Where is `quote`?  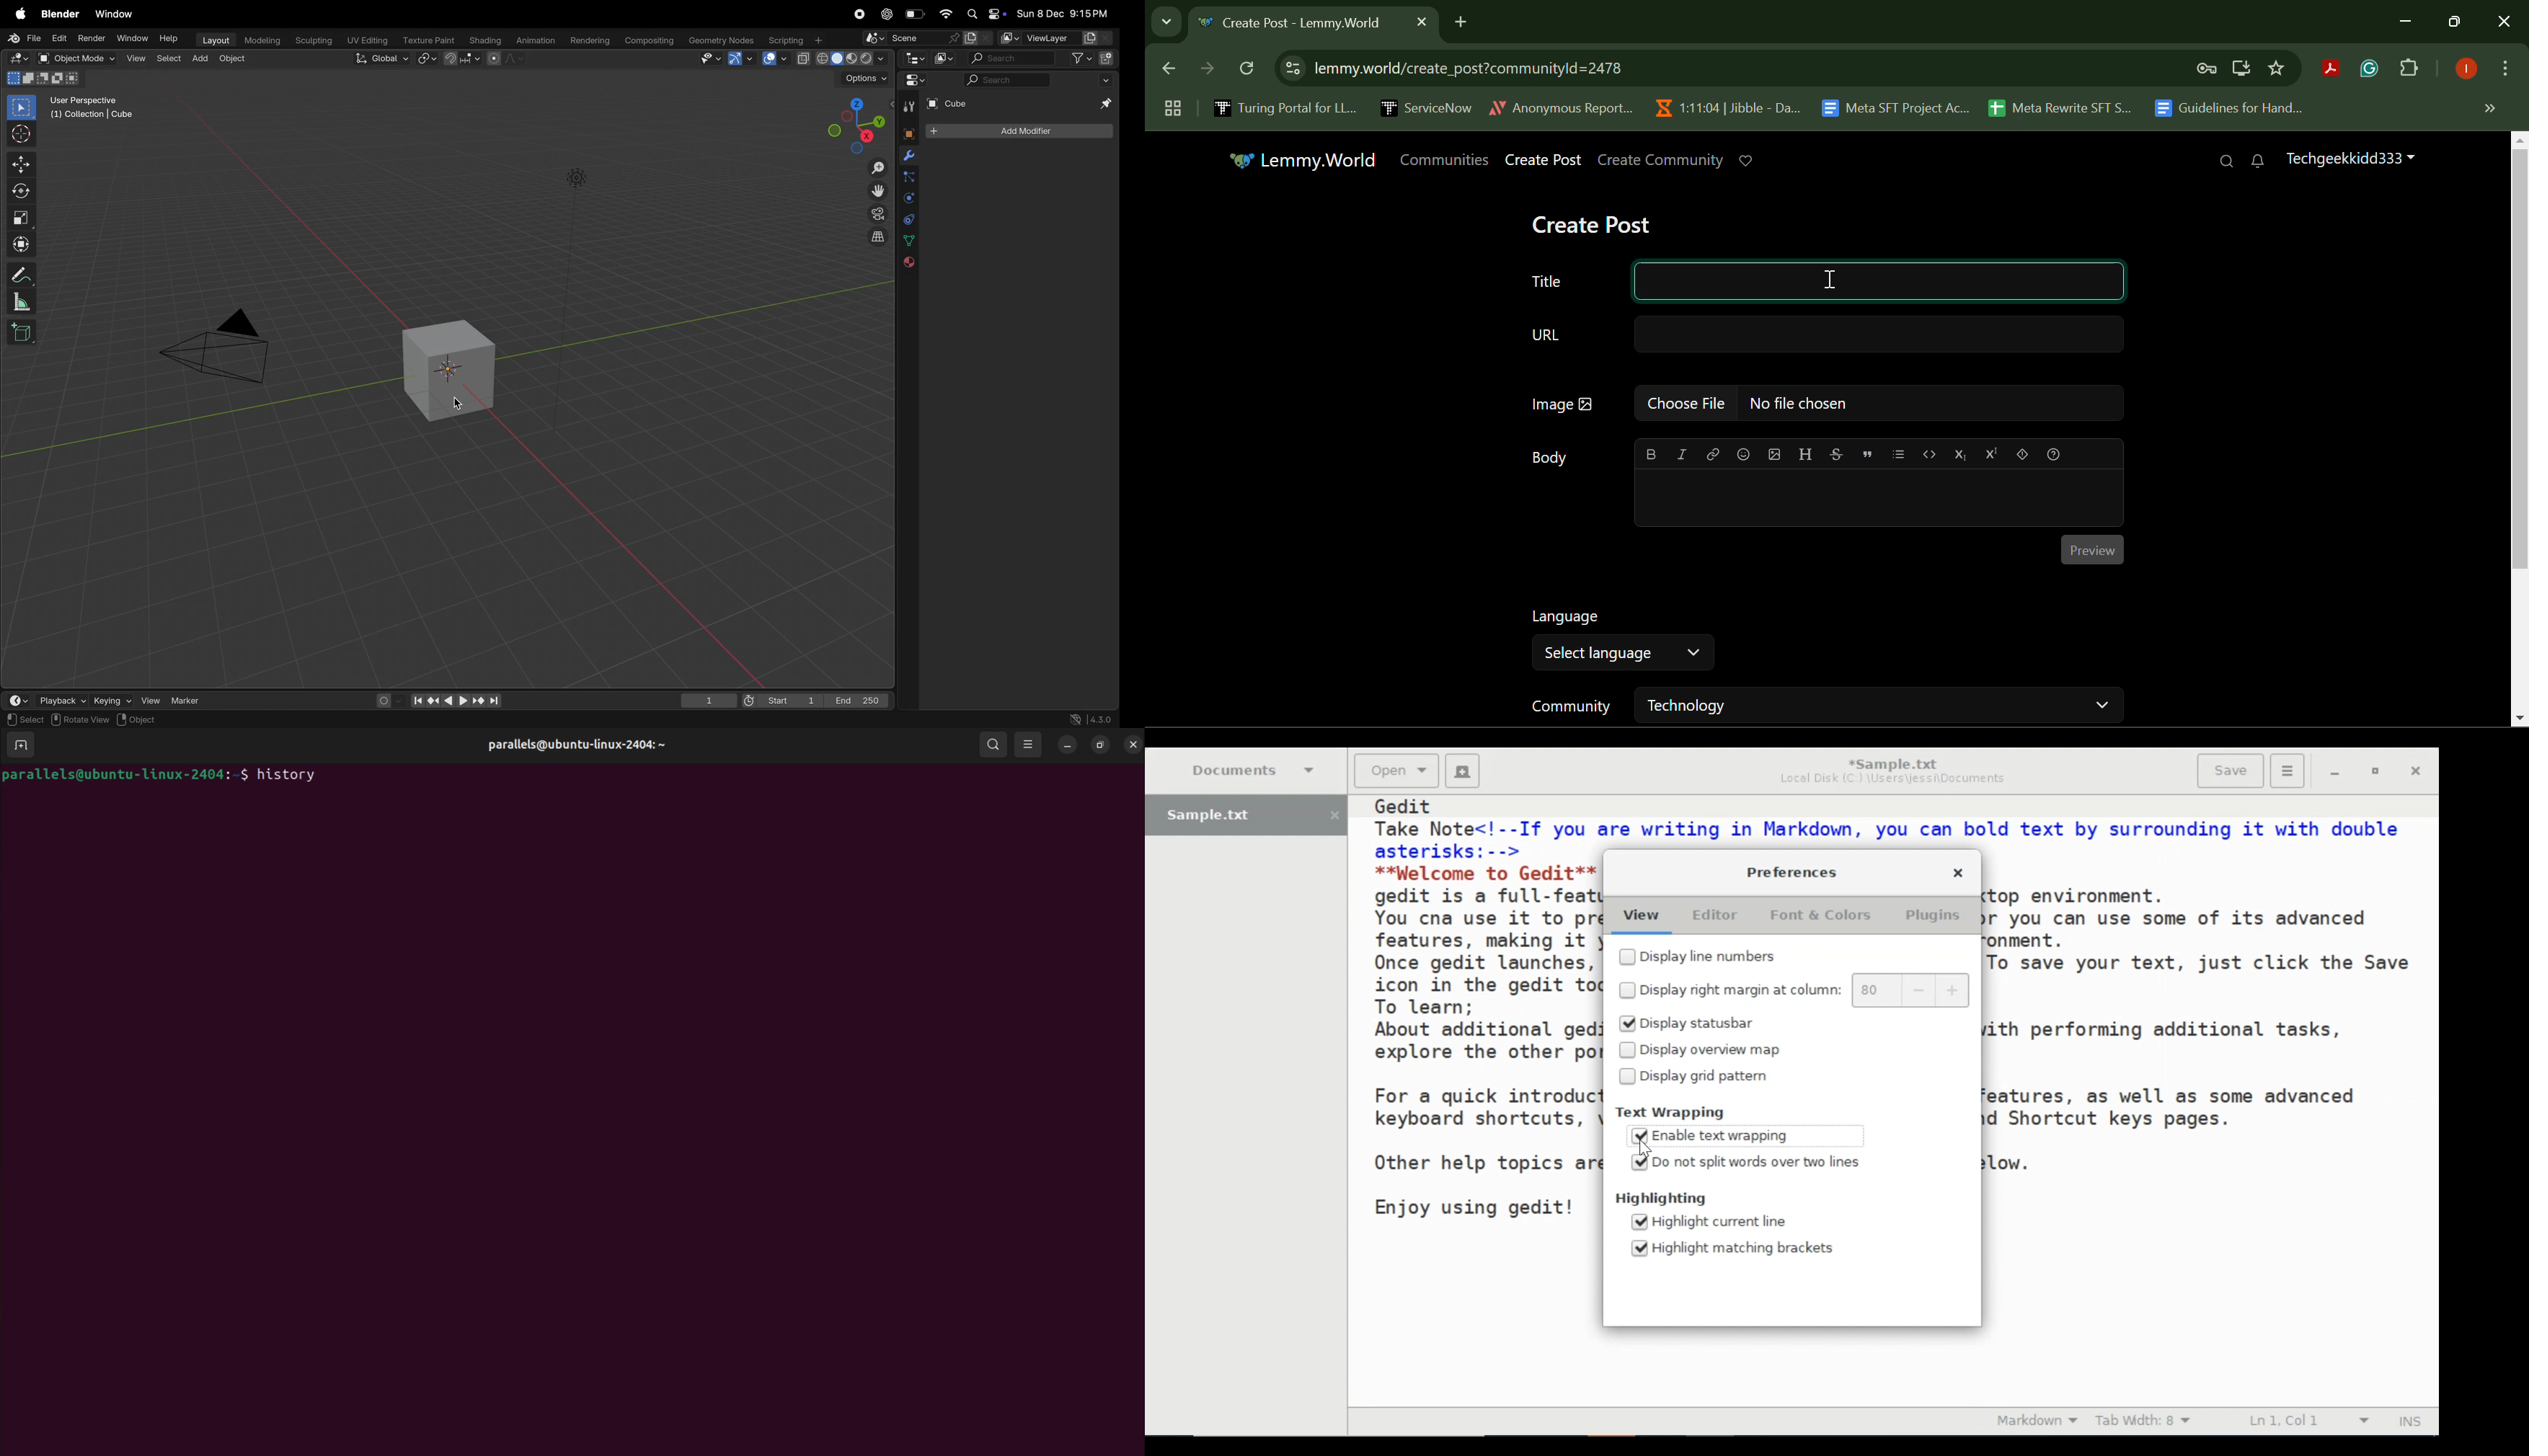
quote is located at coordinates (1868, 453).